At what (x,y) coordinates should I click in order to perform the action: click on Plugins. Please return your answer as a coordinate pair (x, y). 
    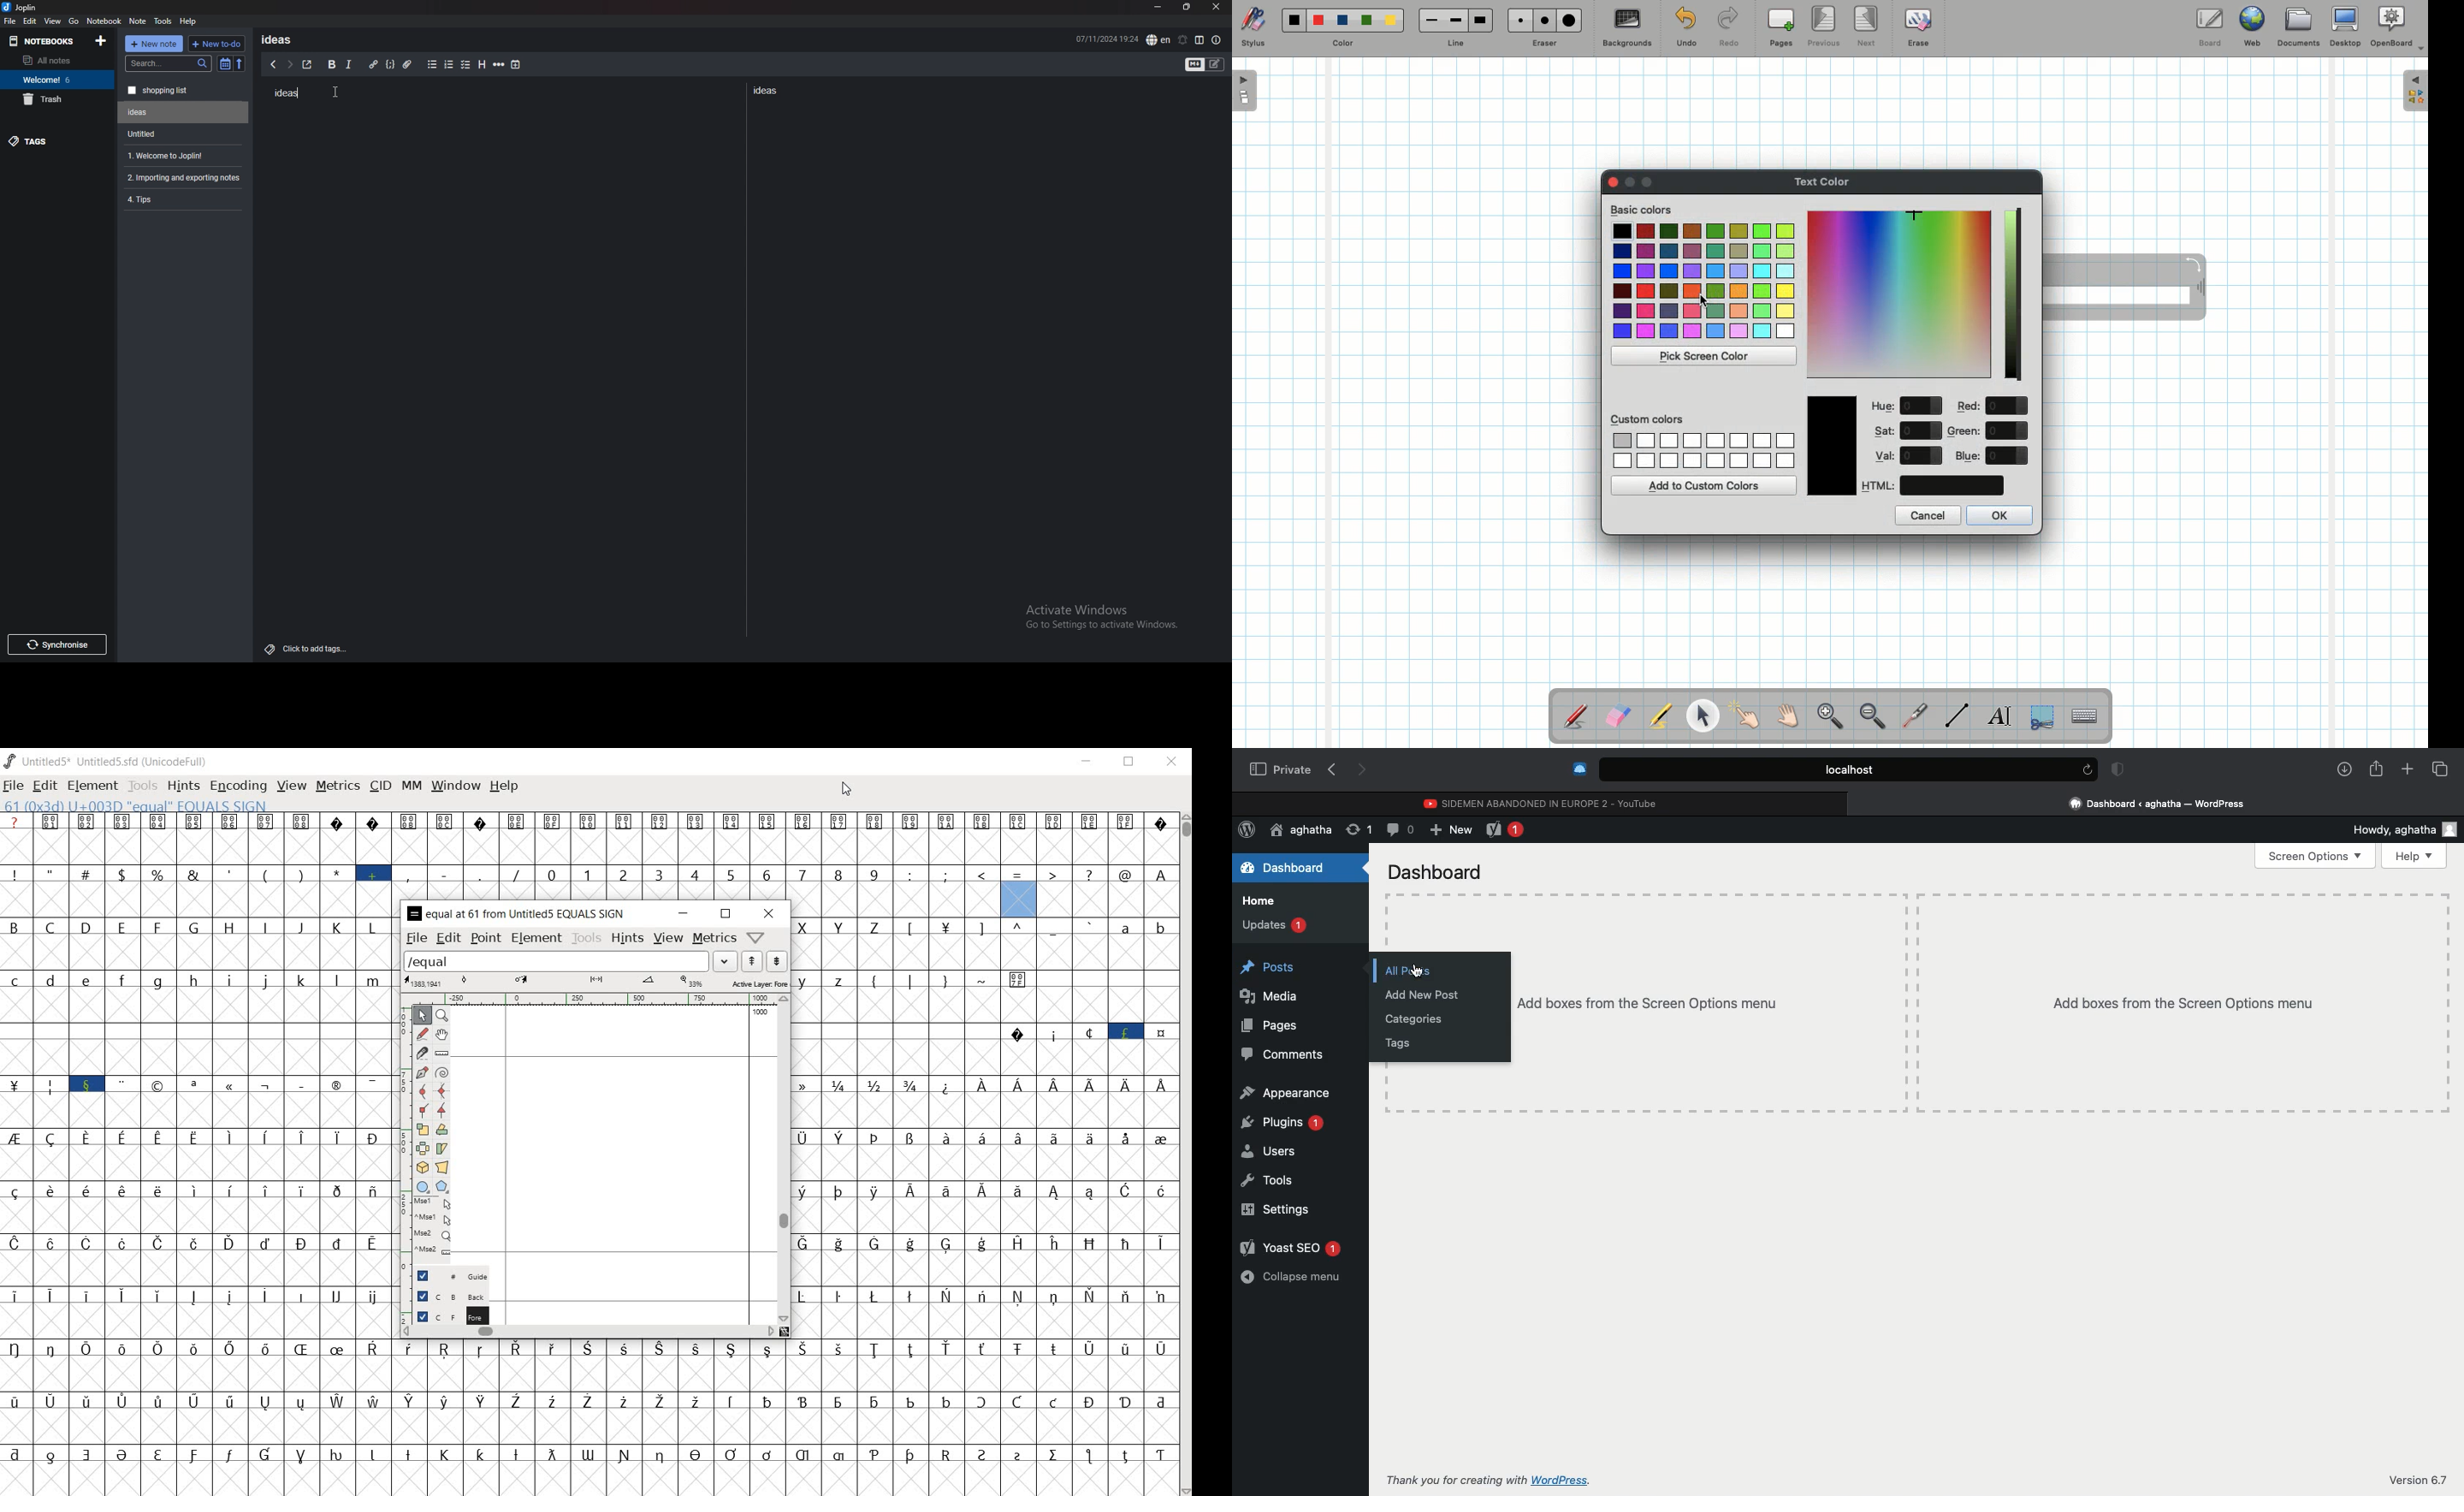
    Looking at the image, I should click on (1280, 1127).